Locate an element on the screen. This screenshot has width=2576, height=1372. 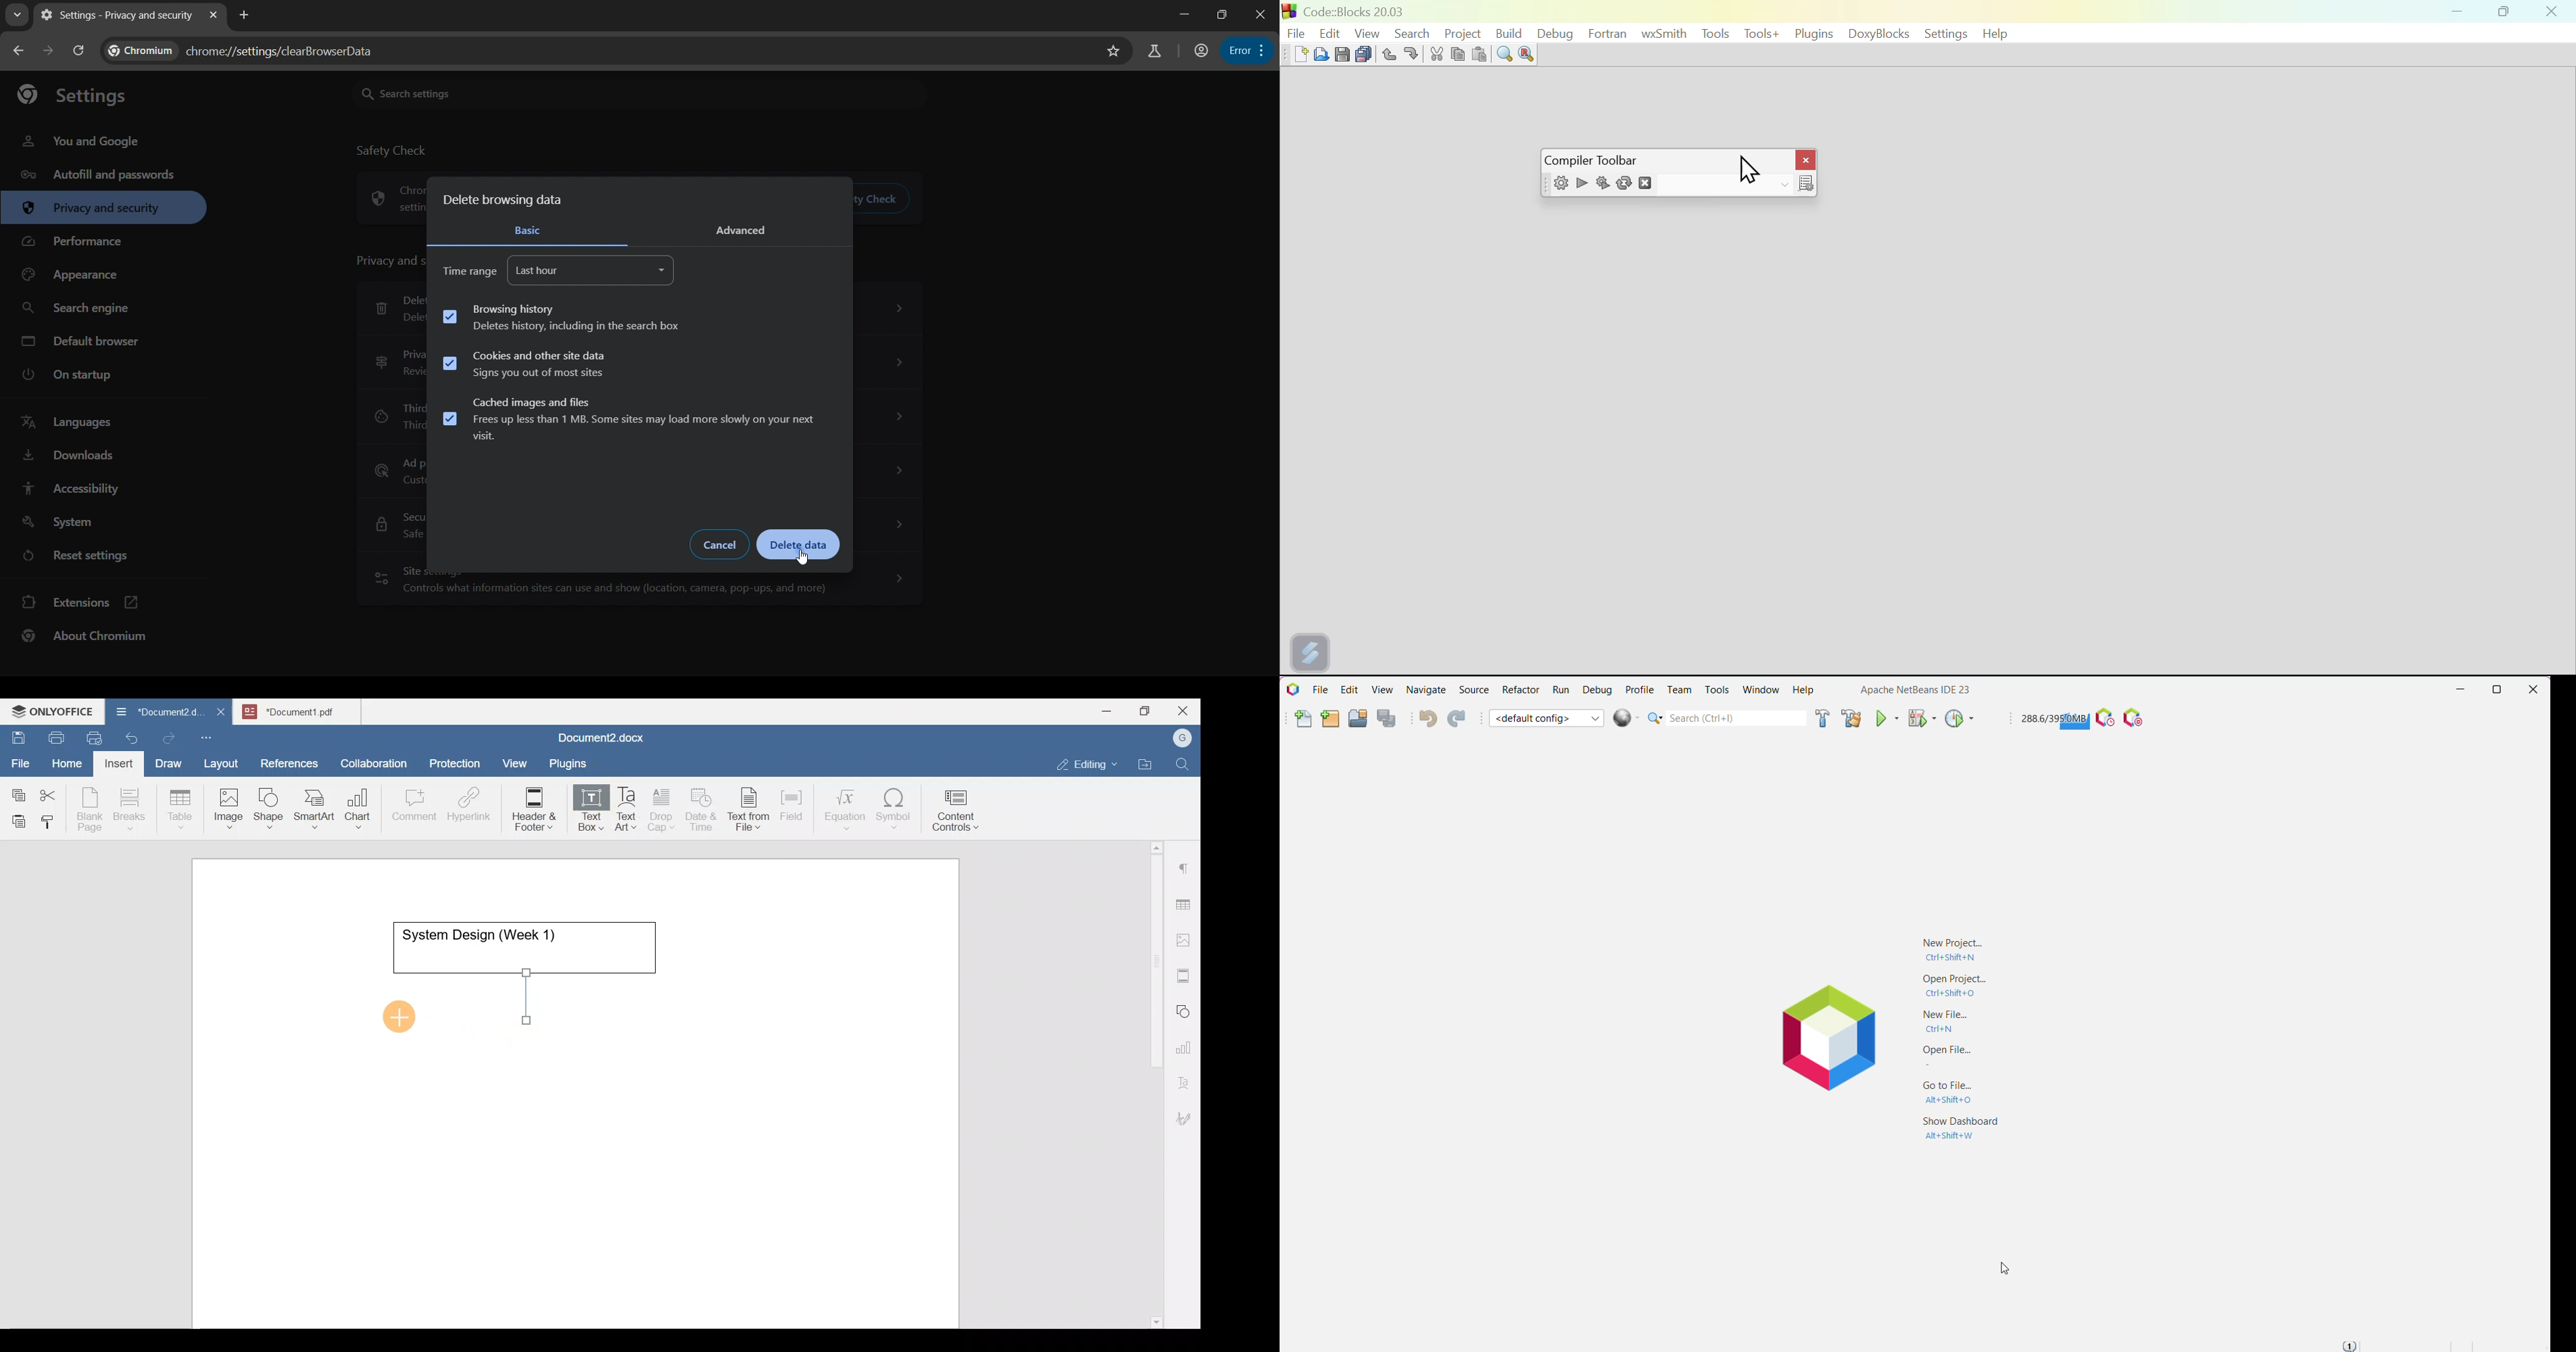
Tools+ is located at coordinates (1760, 35).